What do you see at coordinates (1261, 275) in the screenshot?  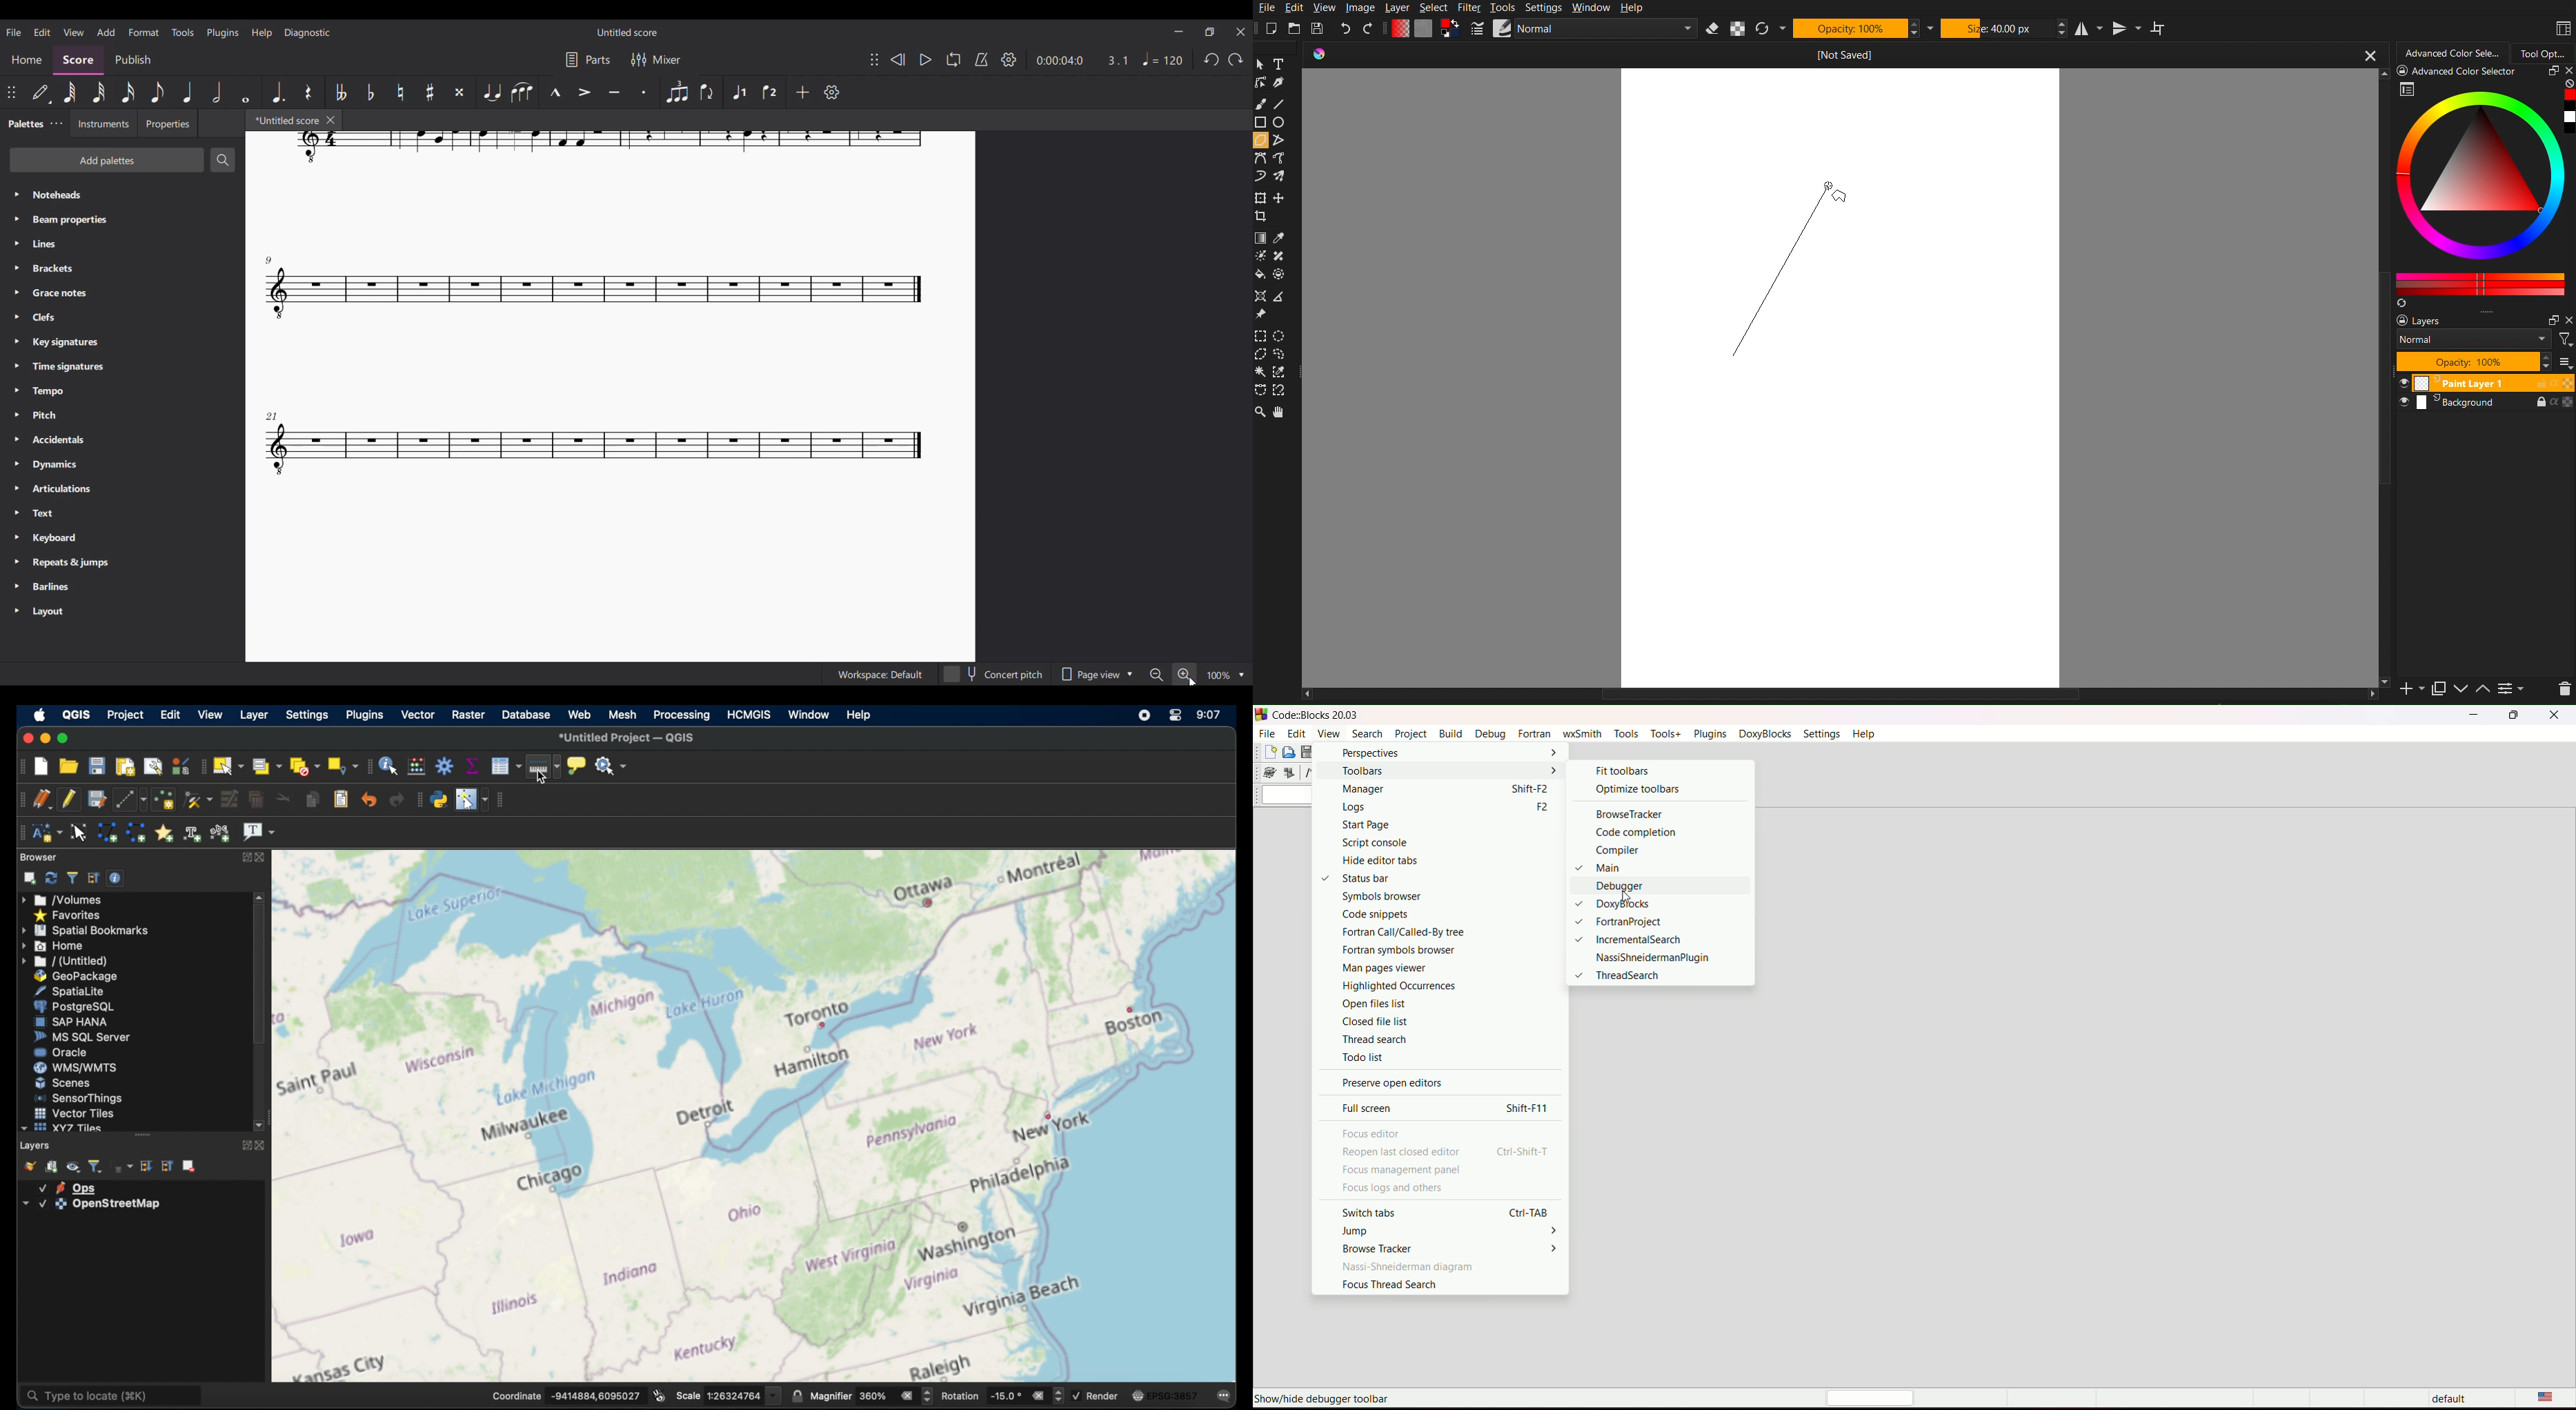 I see `fill a contiguous area of color with a color, or fill a selection` at bounding box center [1261, 275].